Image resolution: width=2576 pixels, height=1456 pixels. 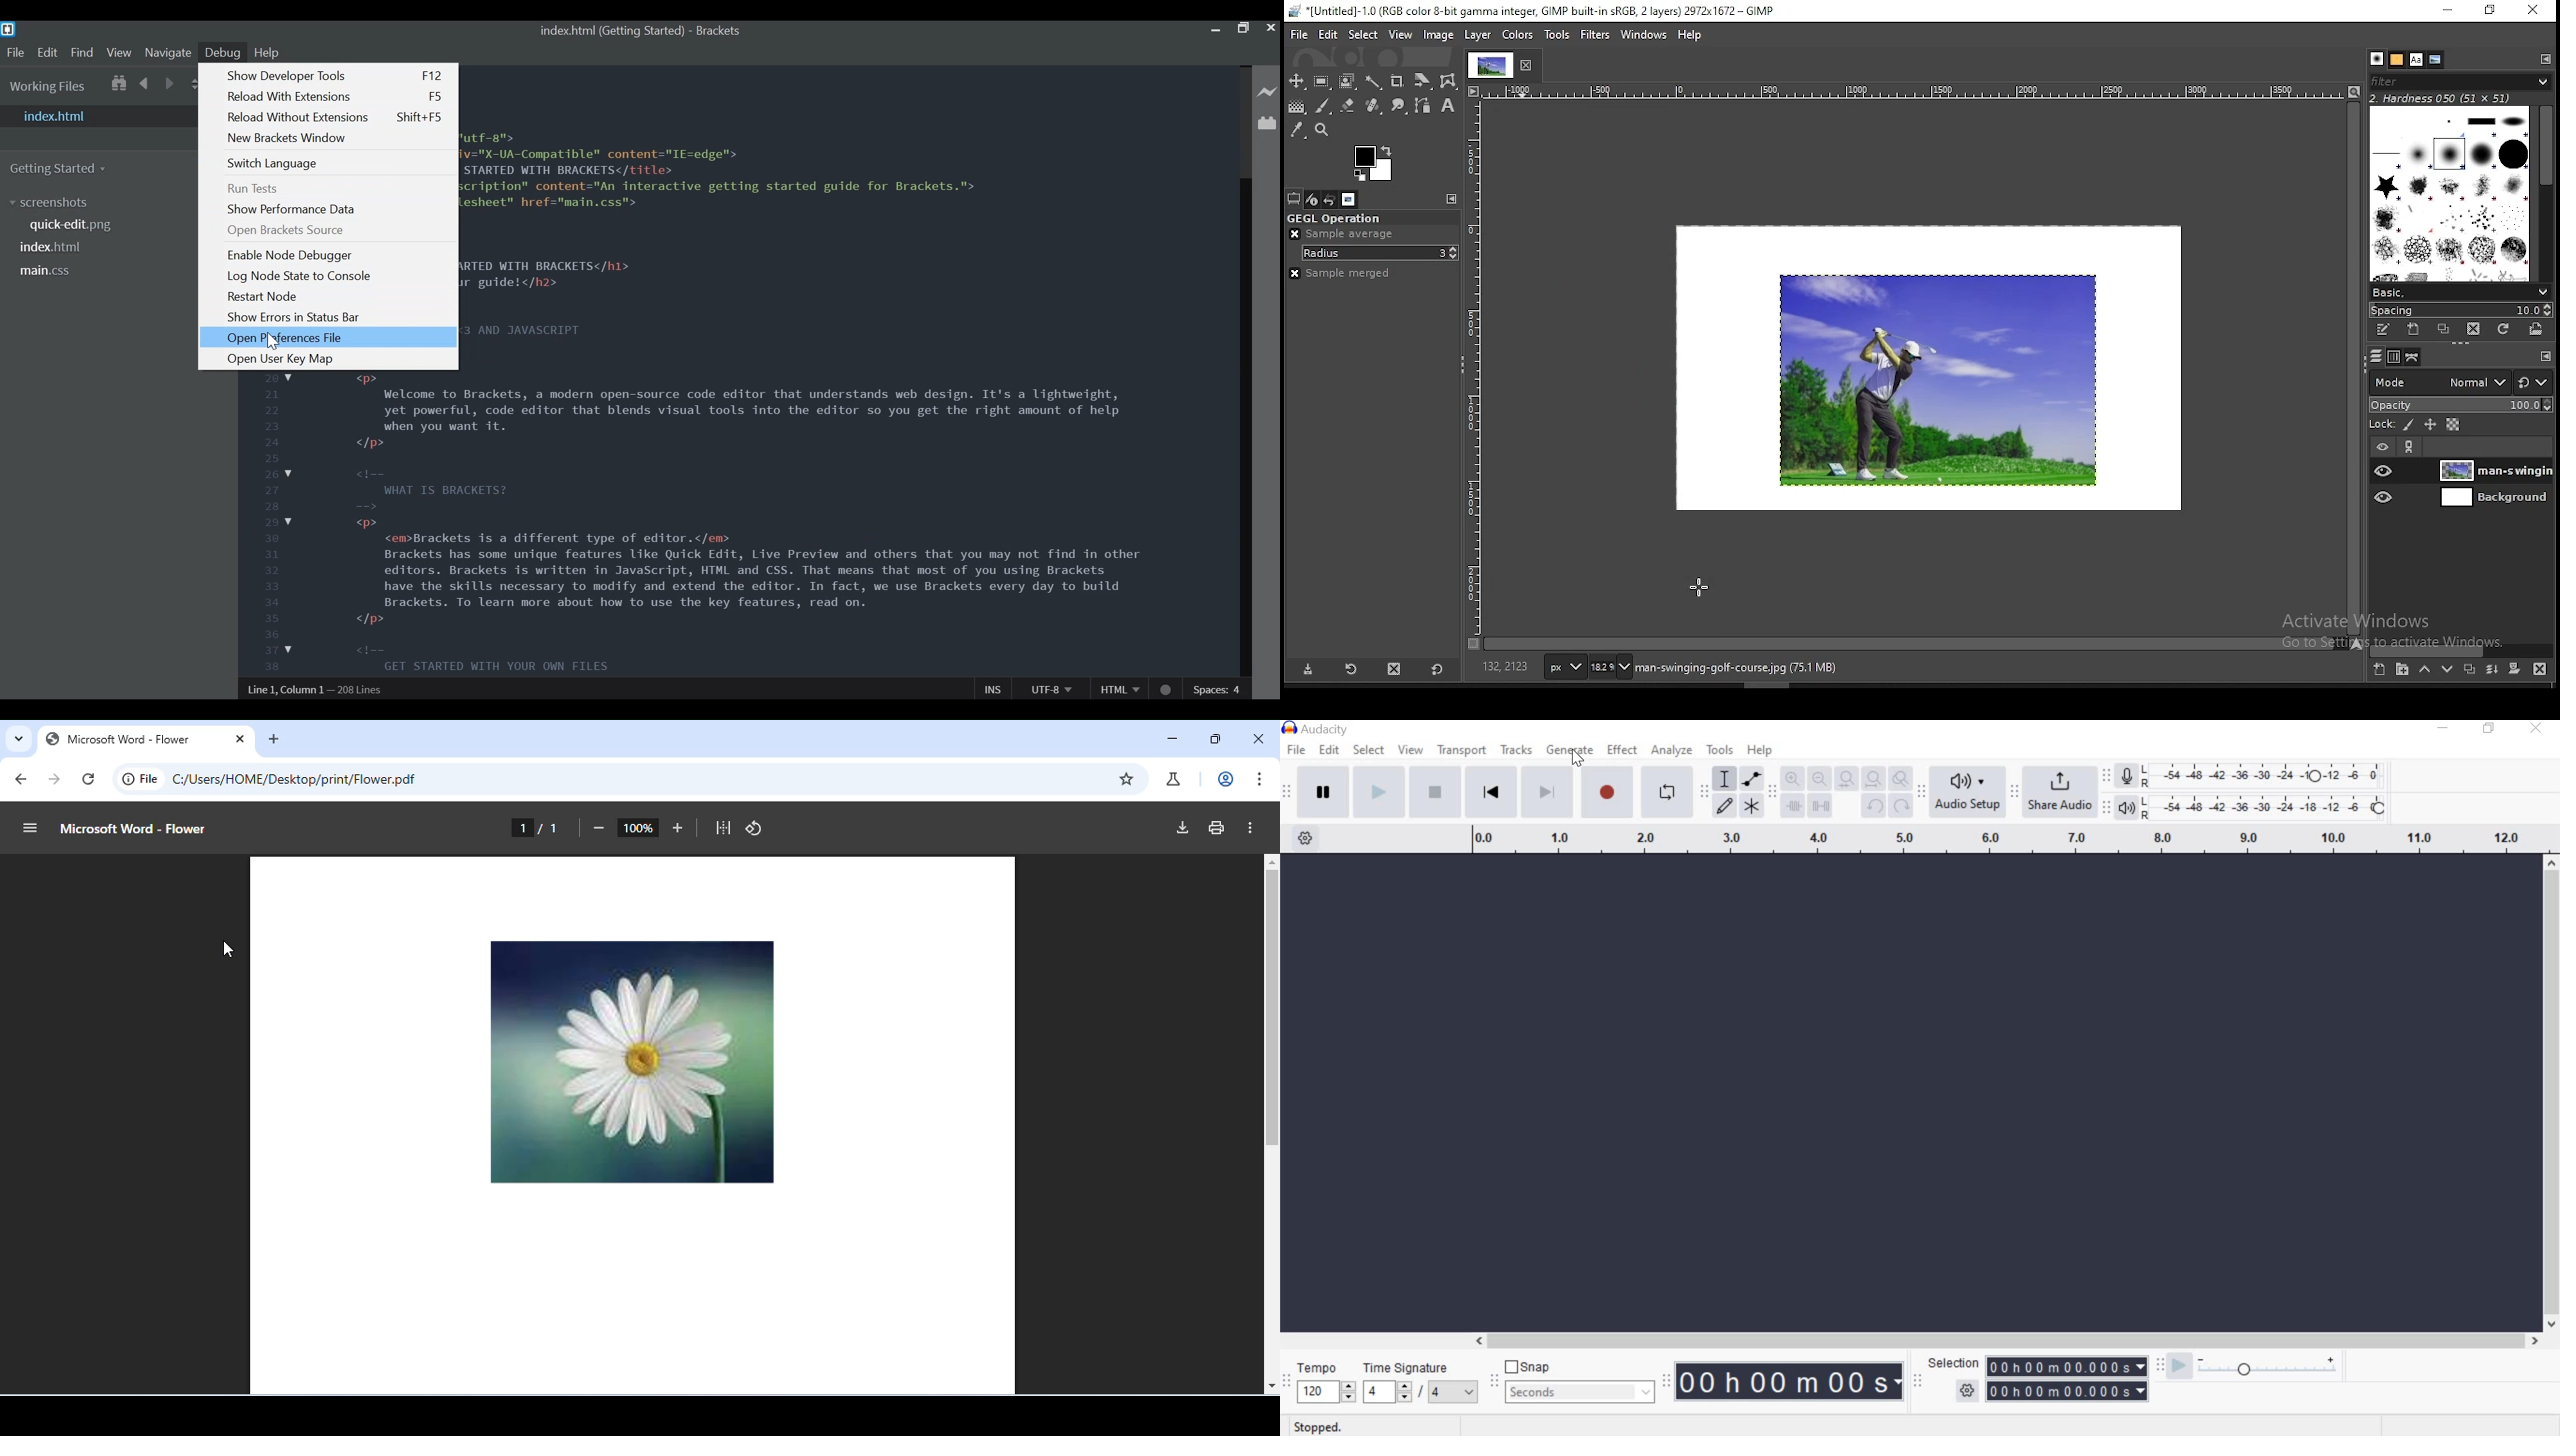 I want to click on silence audio selection, so click(x=1819, y=806).